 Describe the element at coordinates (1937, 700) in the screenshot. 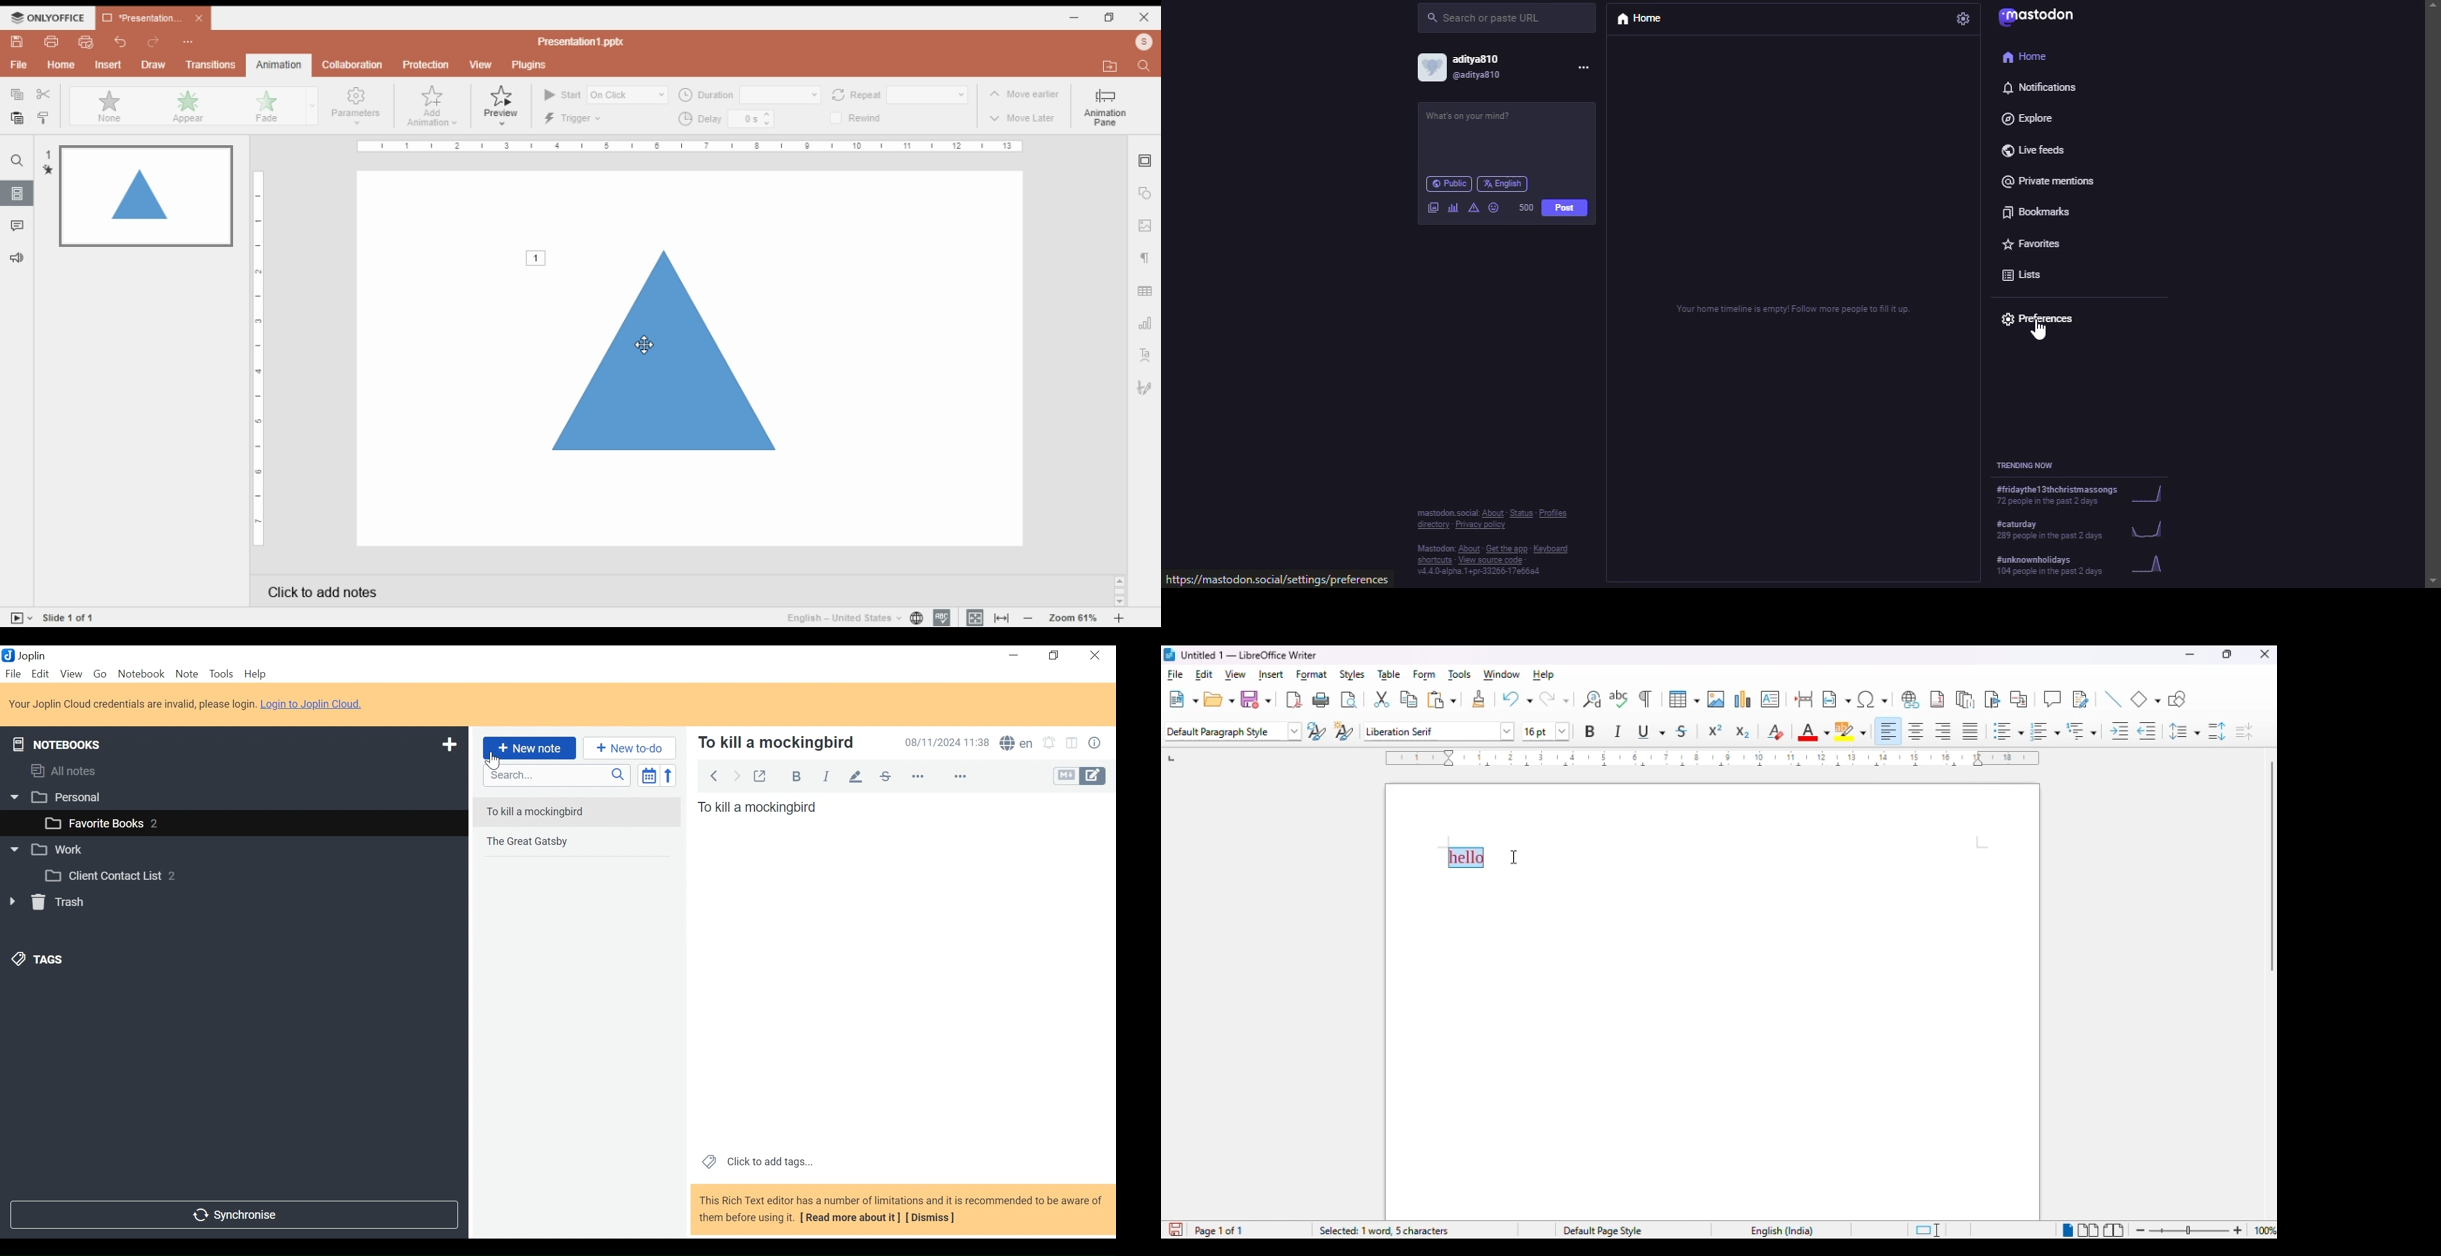

I see `insert footnote` at that location.